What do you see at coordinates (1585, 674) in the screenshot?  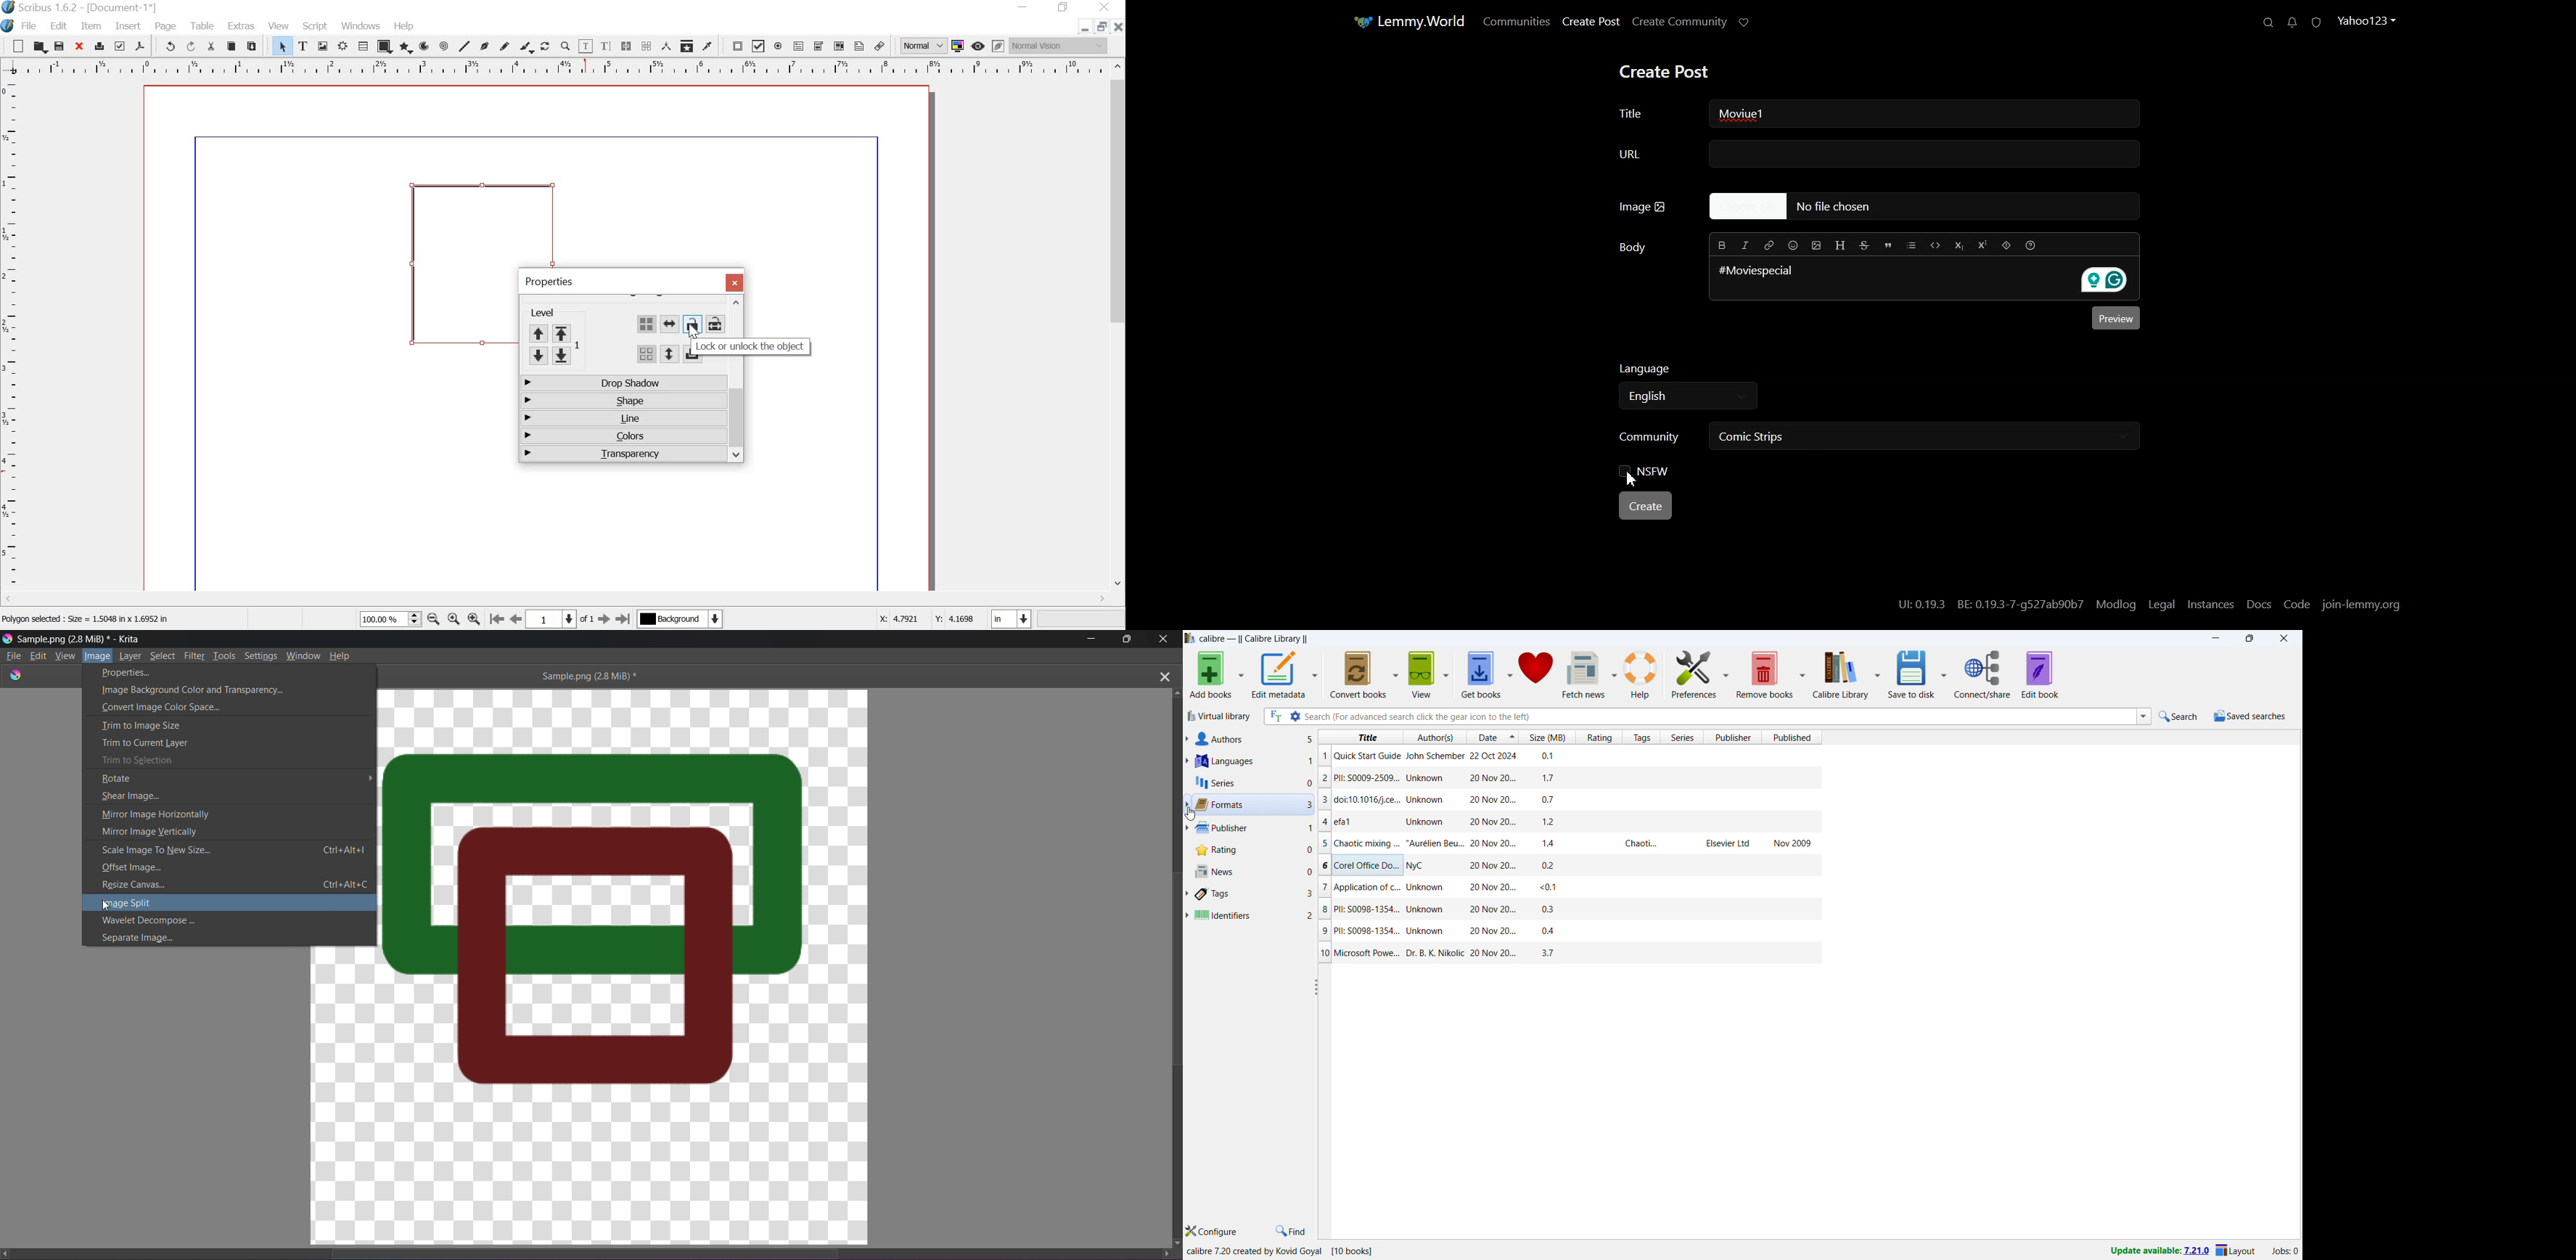 I see `fetch news` at bounding box center [1585, 674].